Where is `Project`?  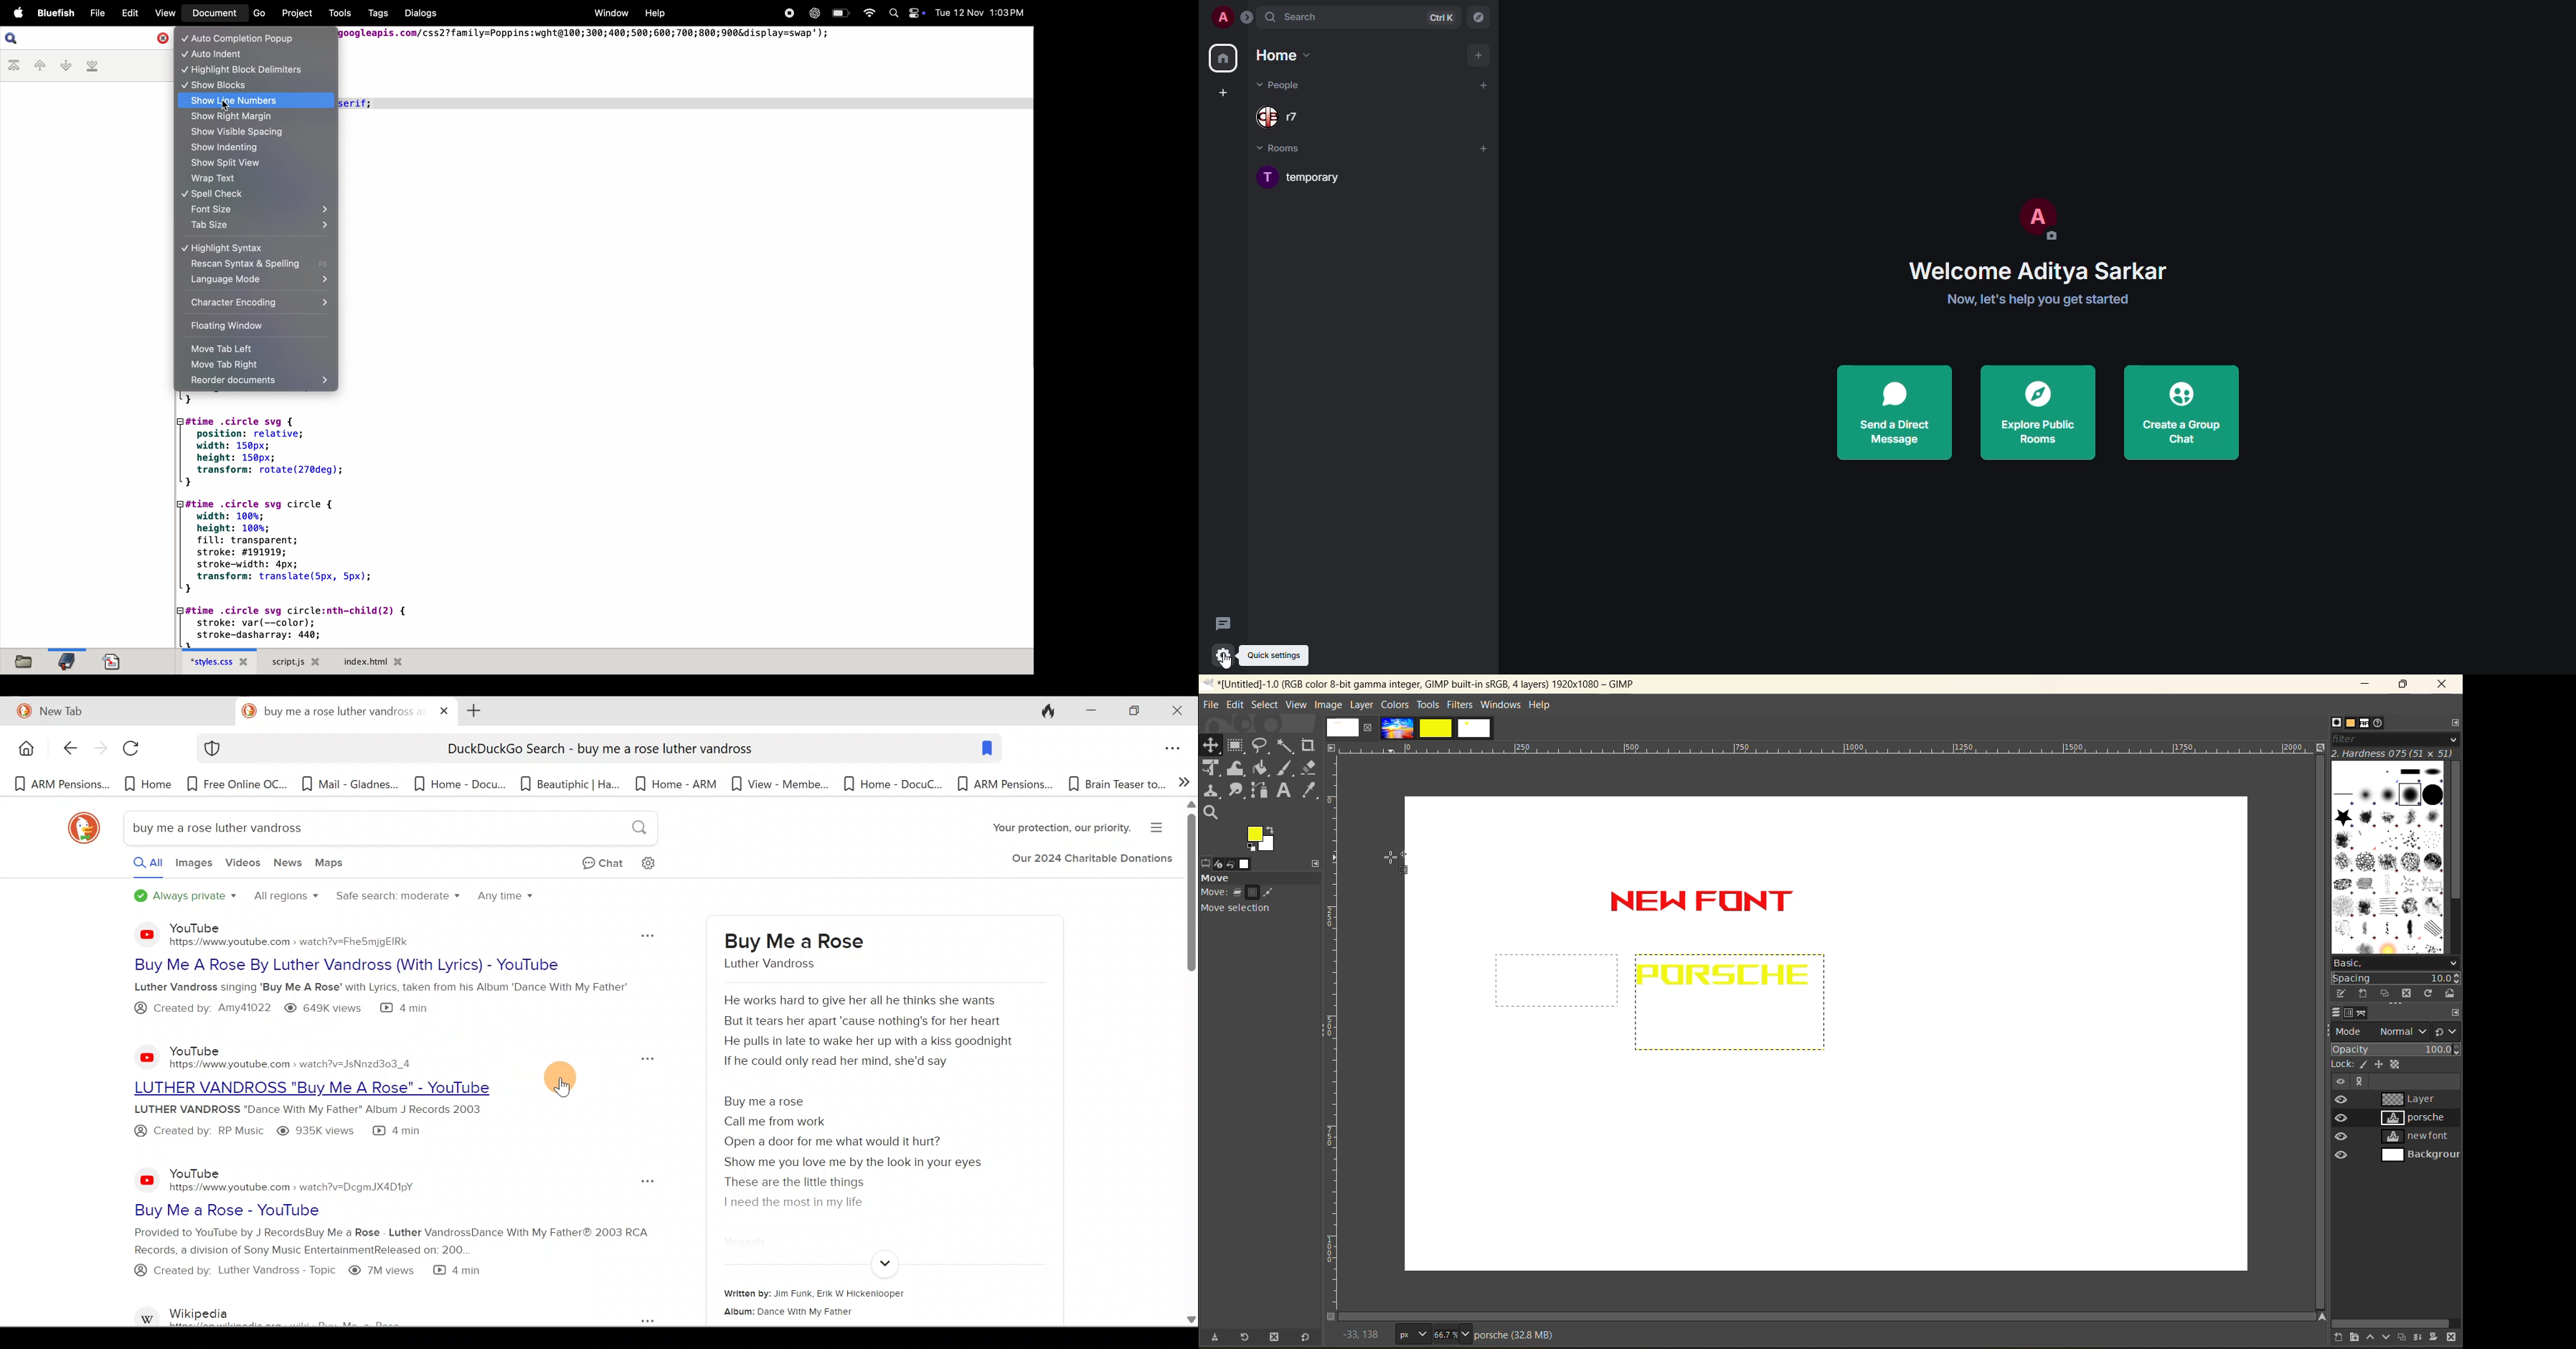 Project is located at coordinates (299, 13).